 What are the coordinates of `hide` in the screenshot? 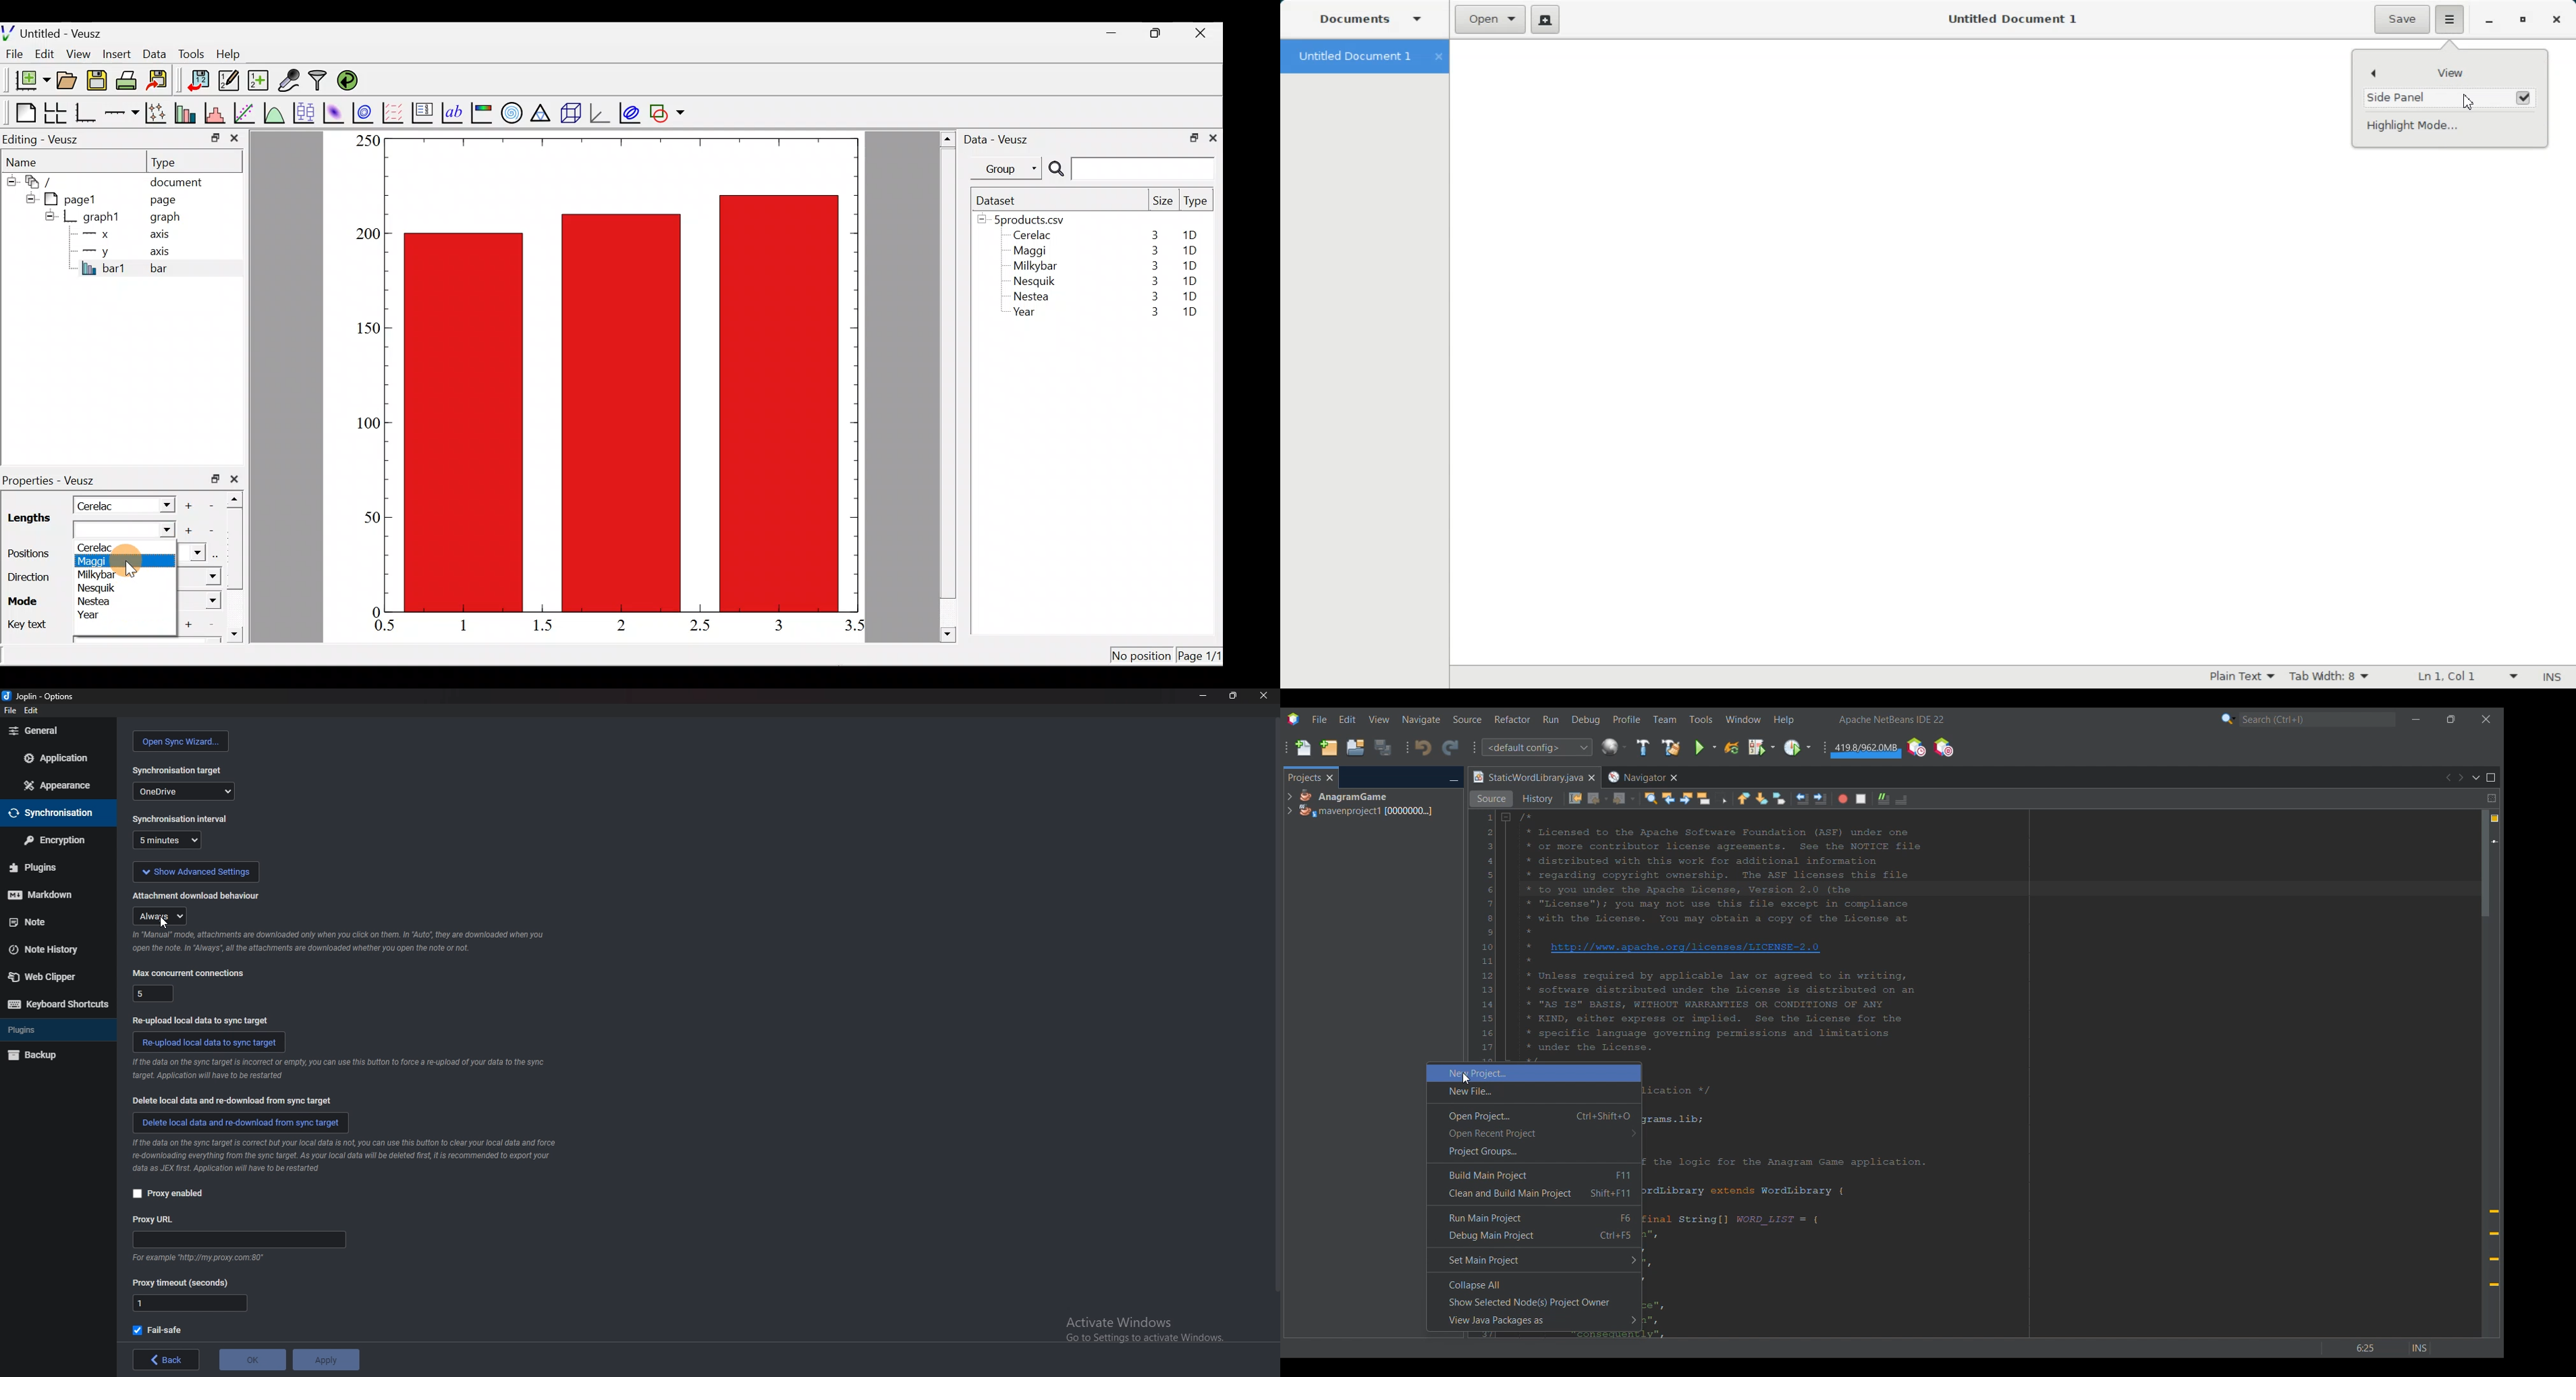 It's located at (10, 179).